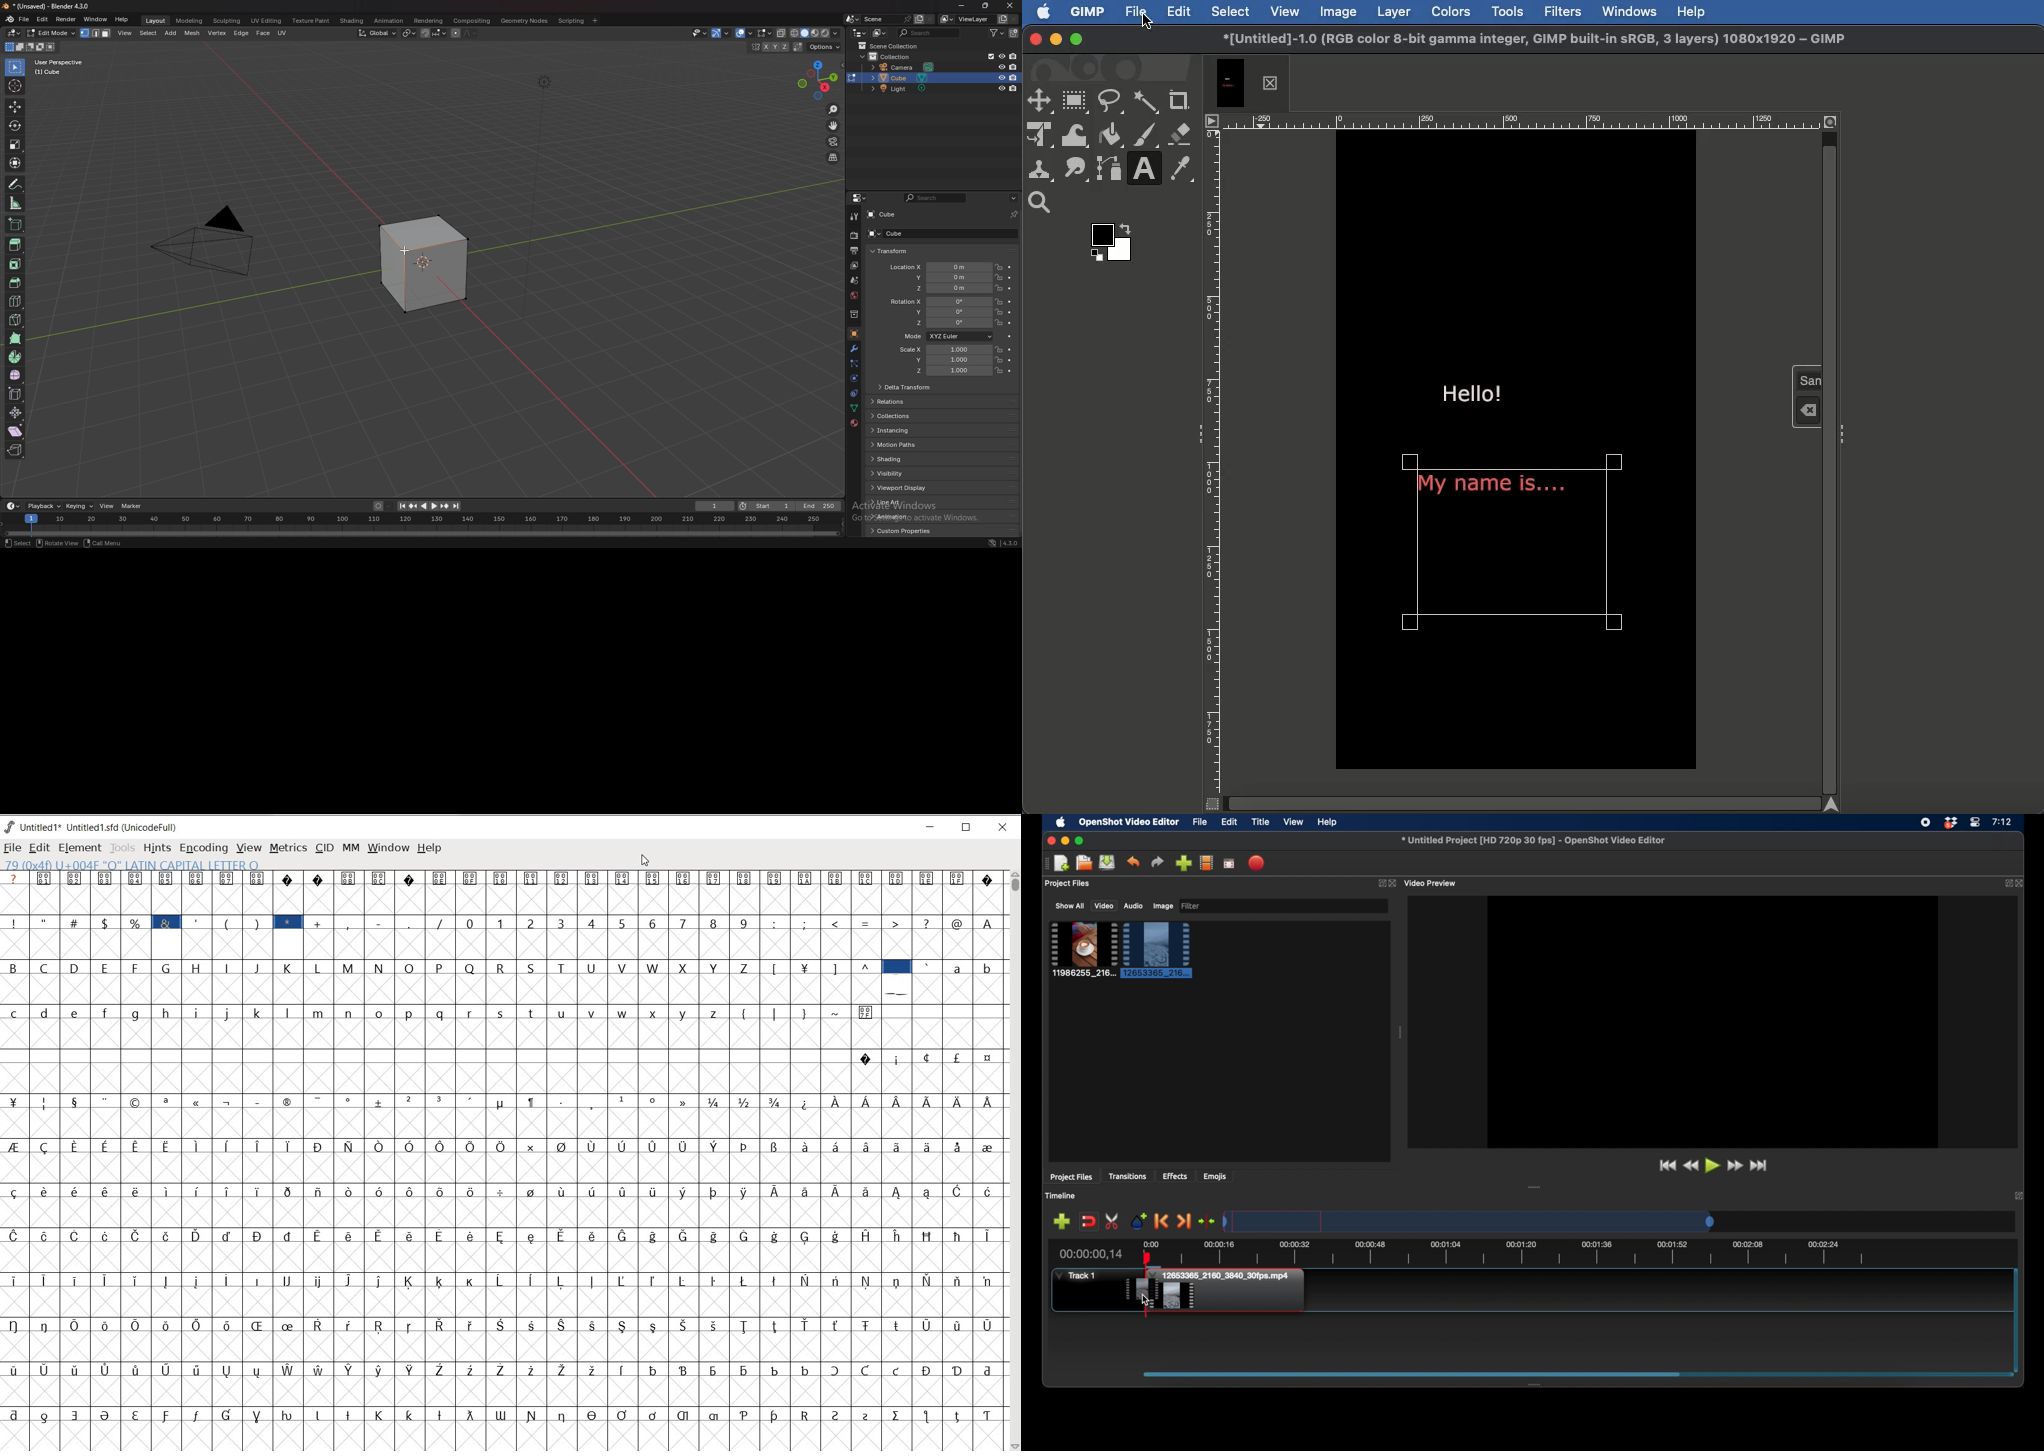 This screenshot has height=1456, width=2044. I want to click on ENCODING, so click(203, 849).